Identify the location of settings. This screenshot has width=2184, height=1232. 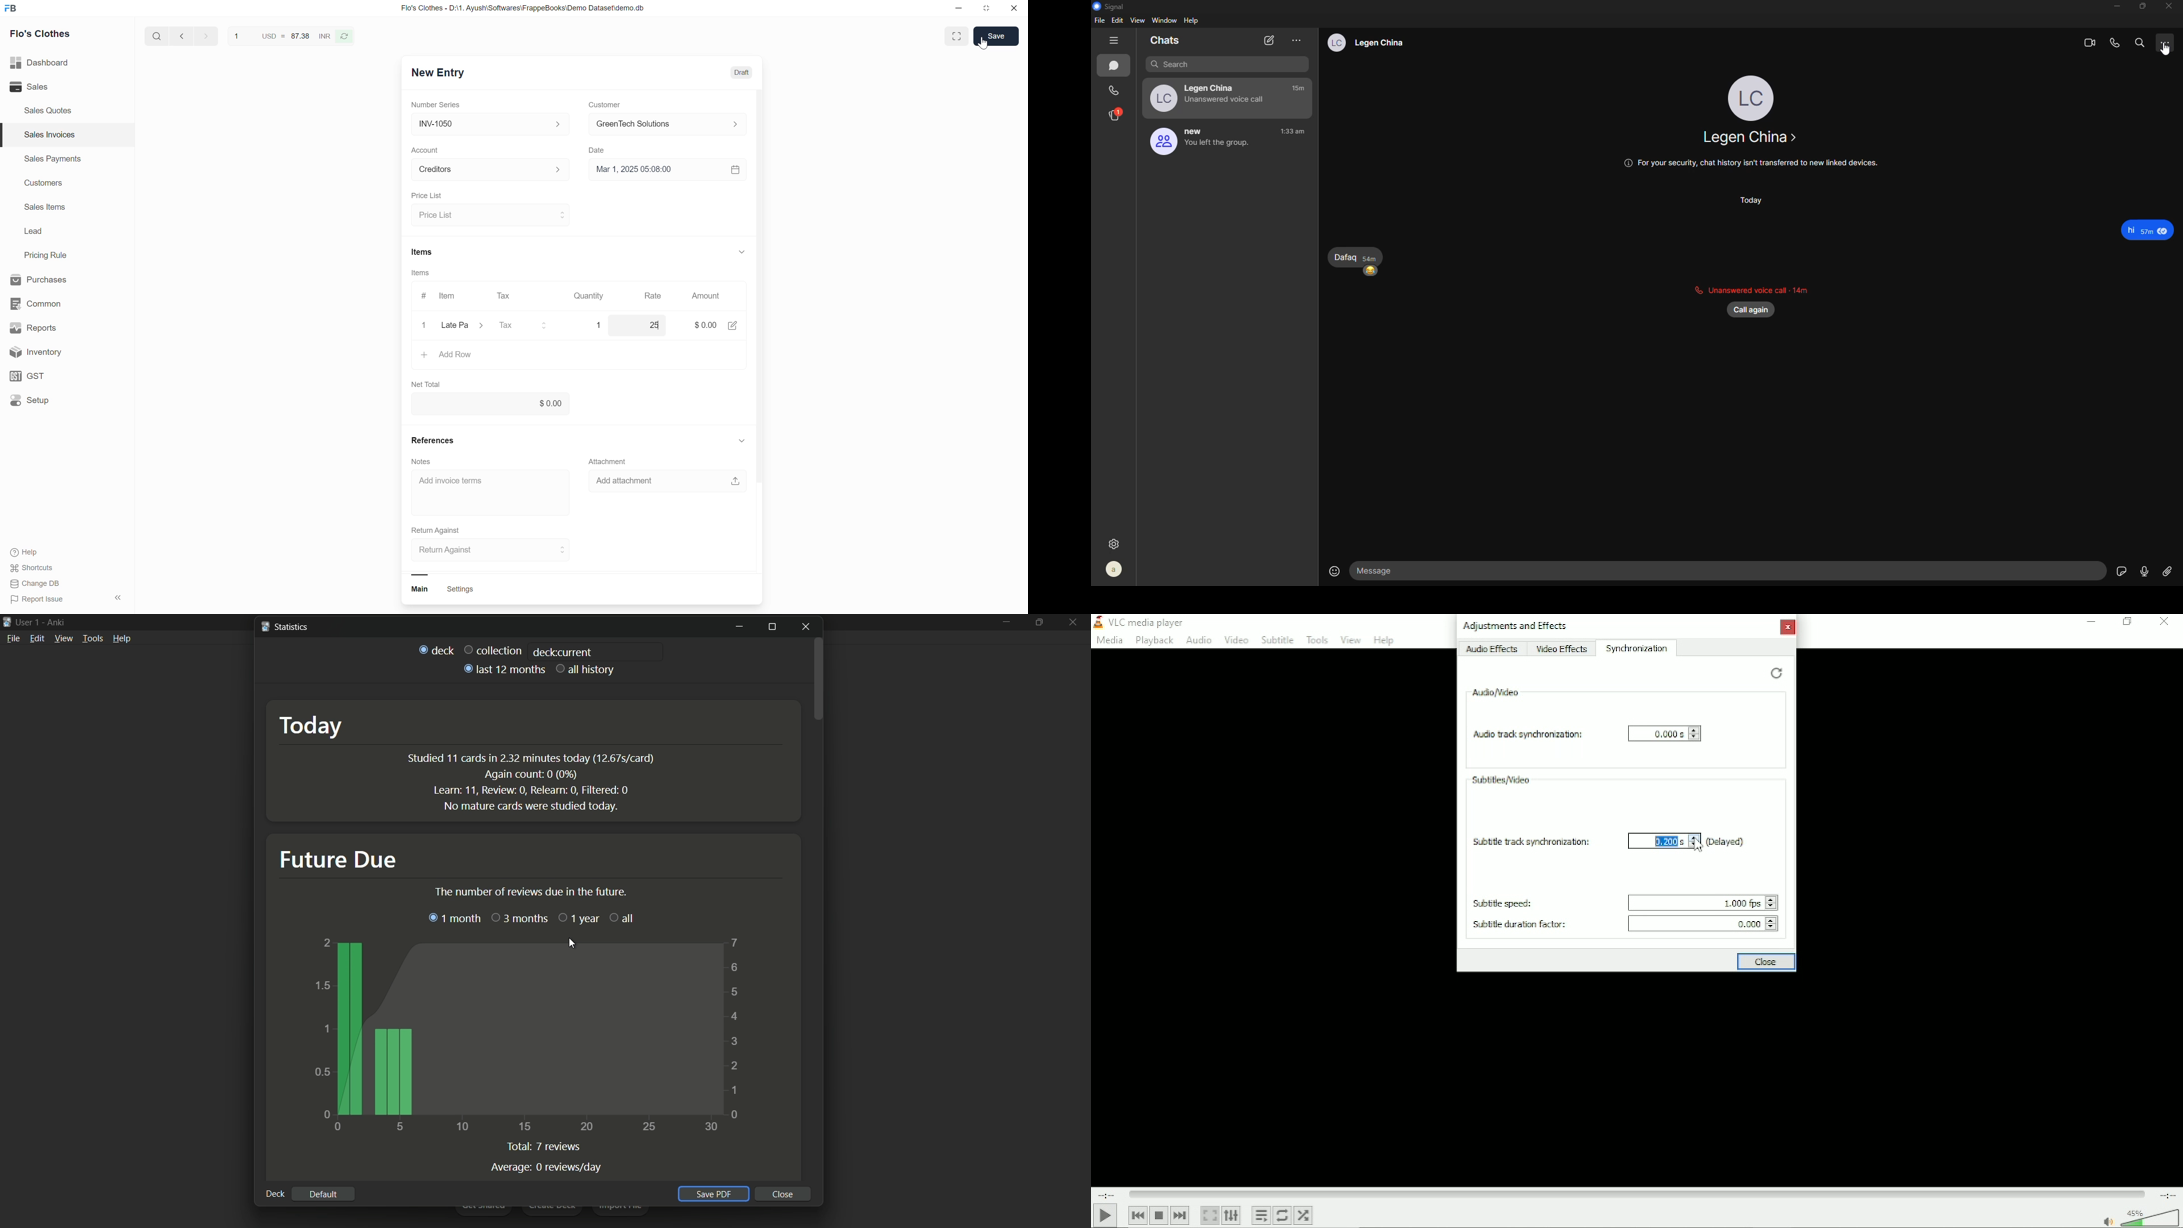
(1117, 543).